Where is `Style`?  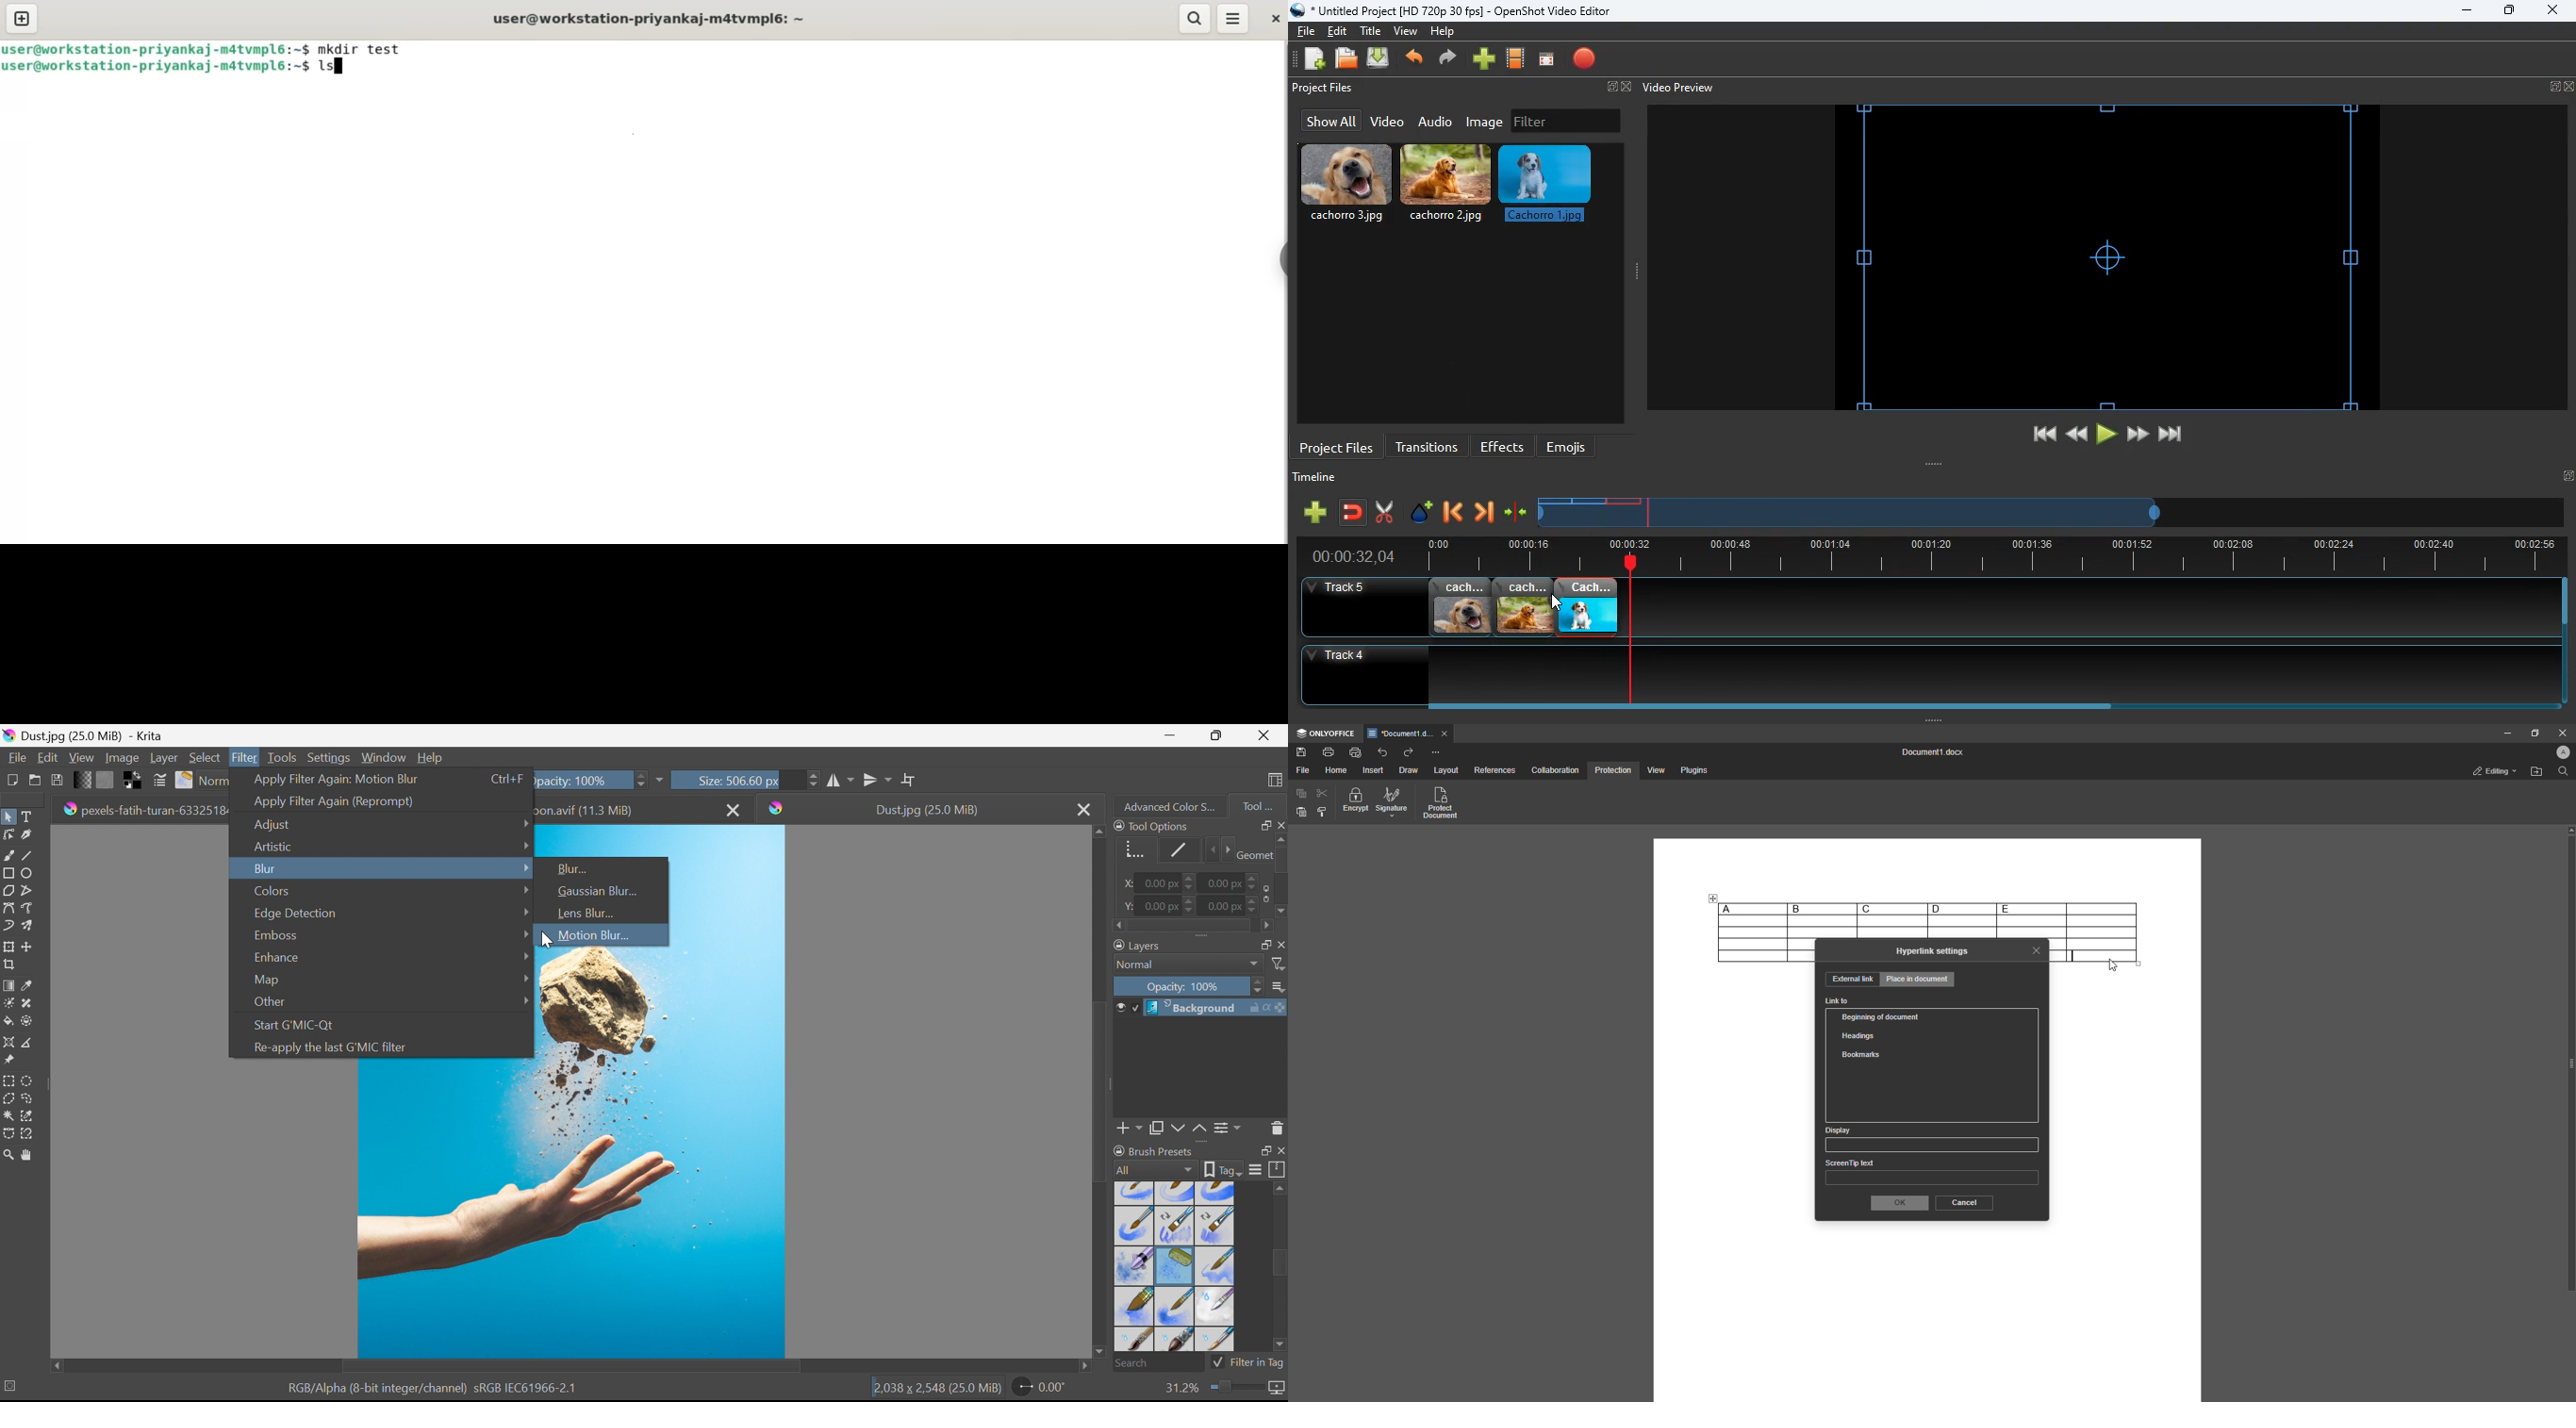
Style is located at coordinates (1323, 812).